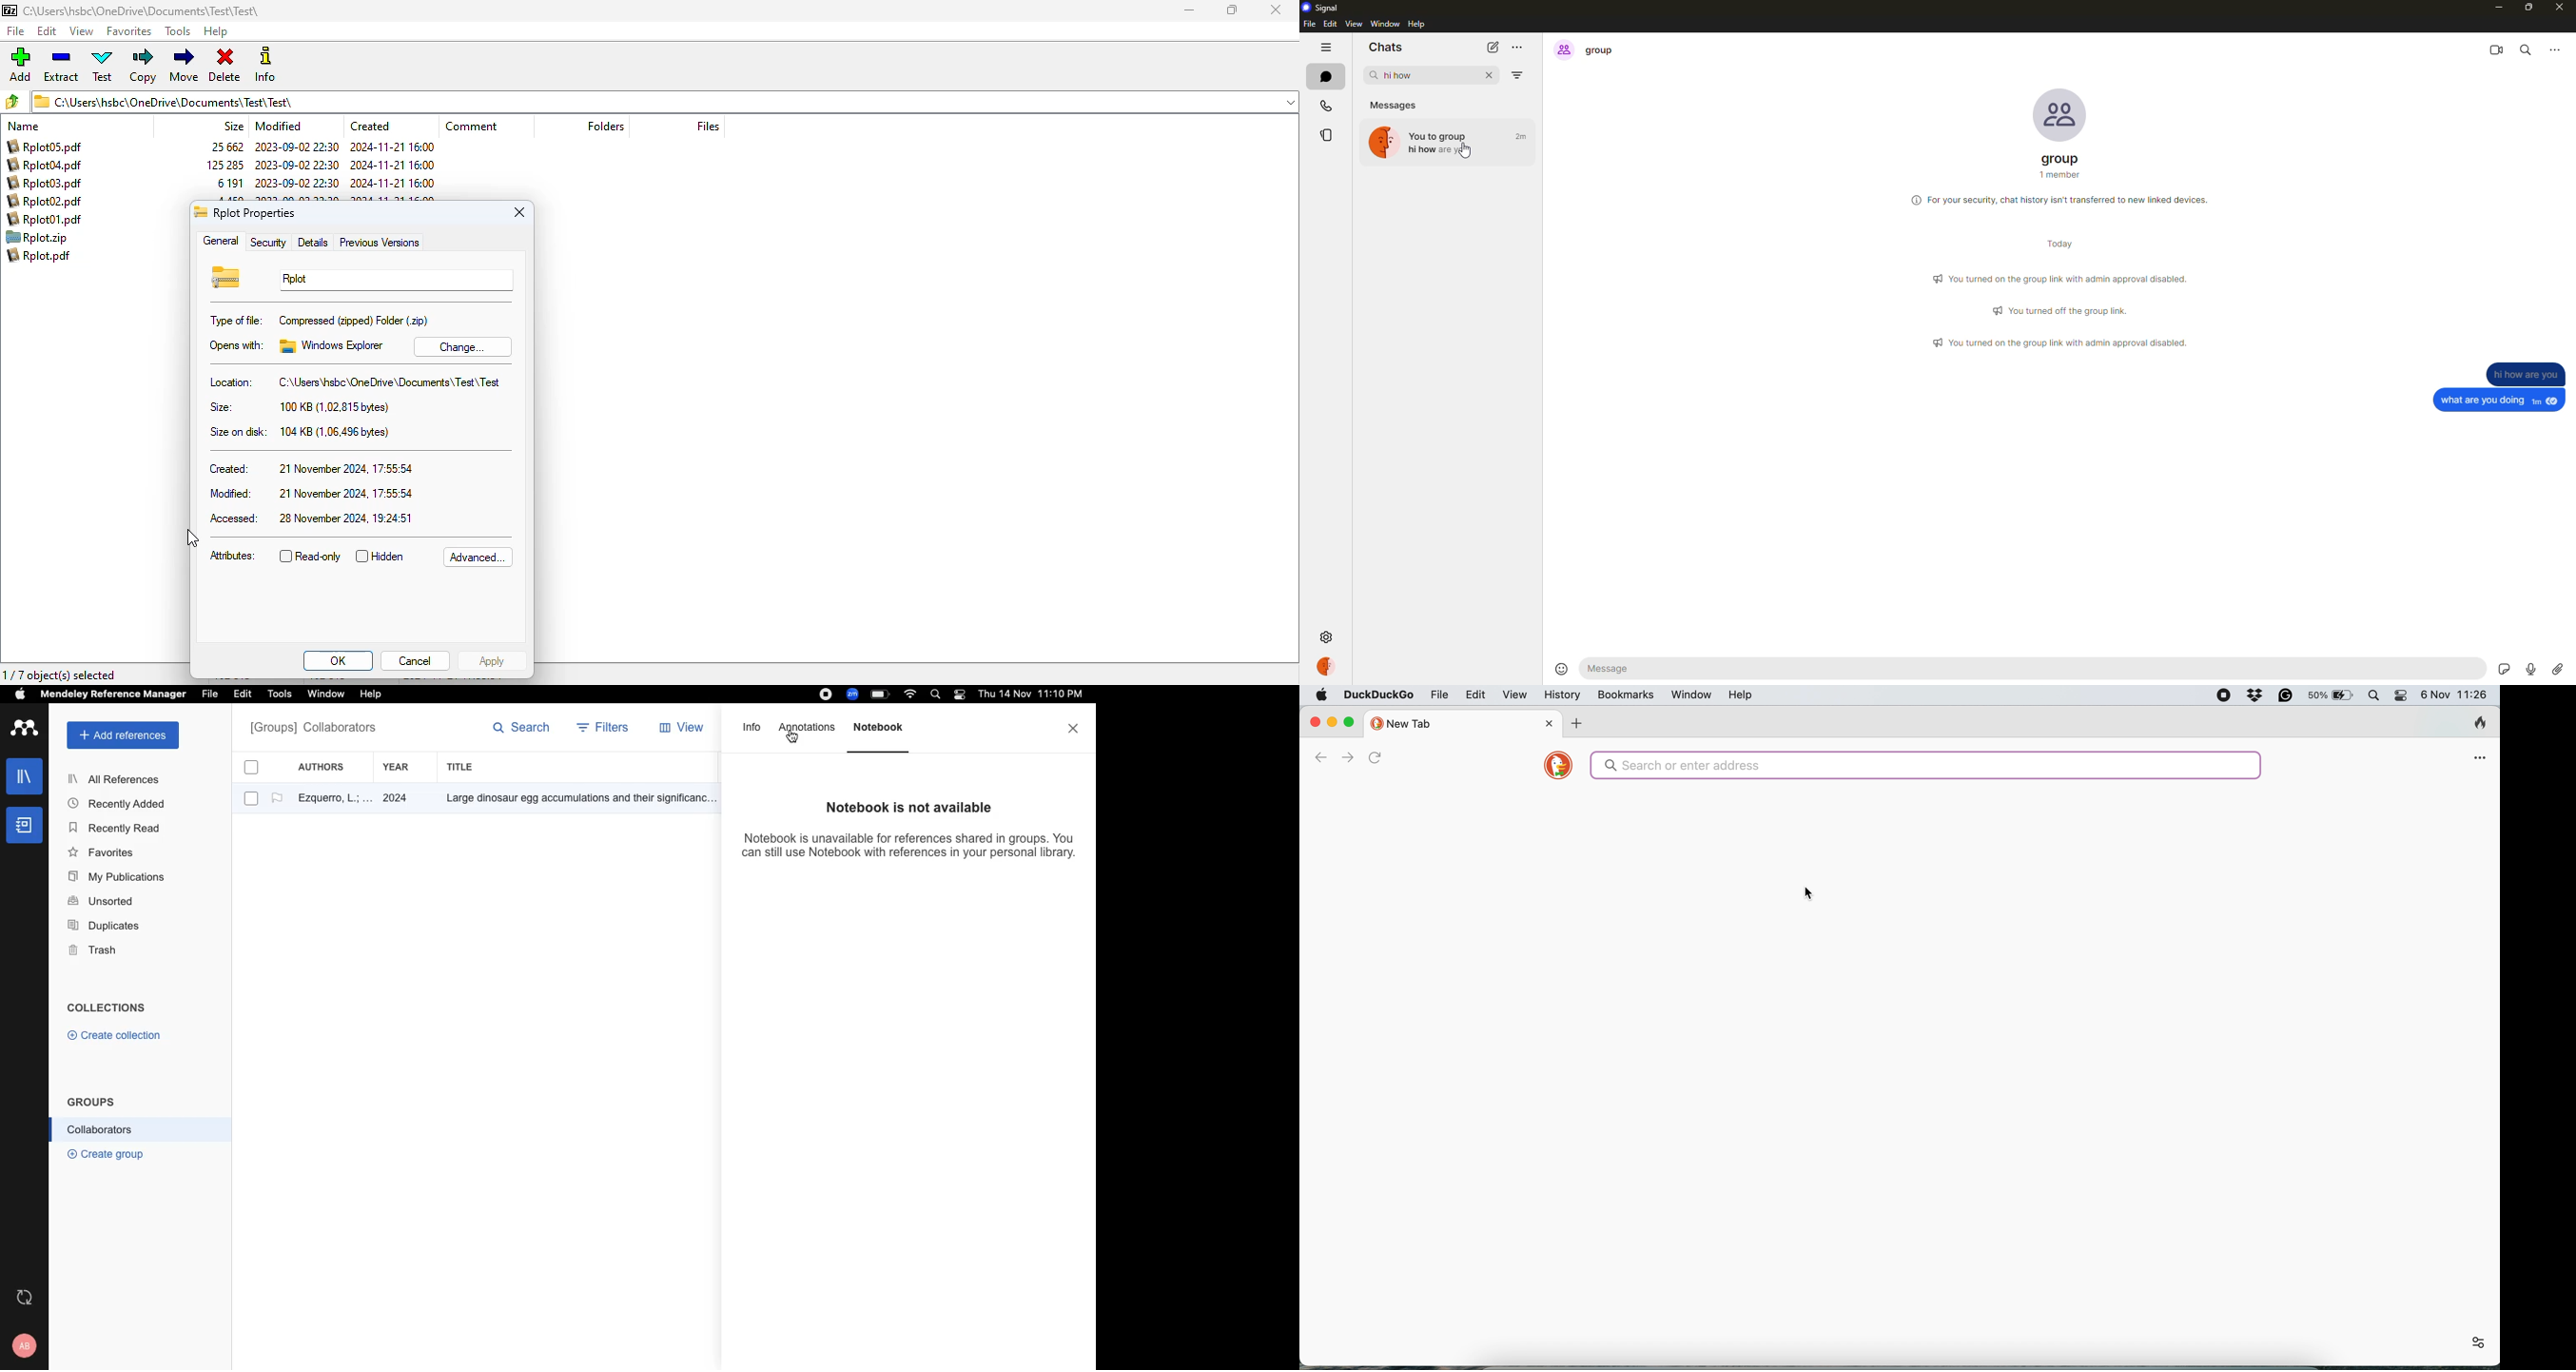 The image size is (2576, 1372). I want to click on tools, so click(178, 30).